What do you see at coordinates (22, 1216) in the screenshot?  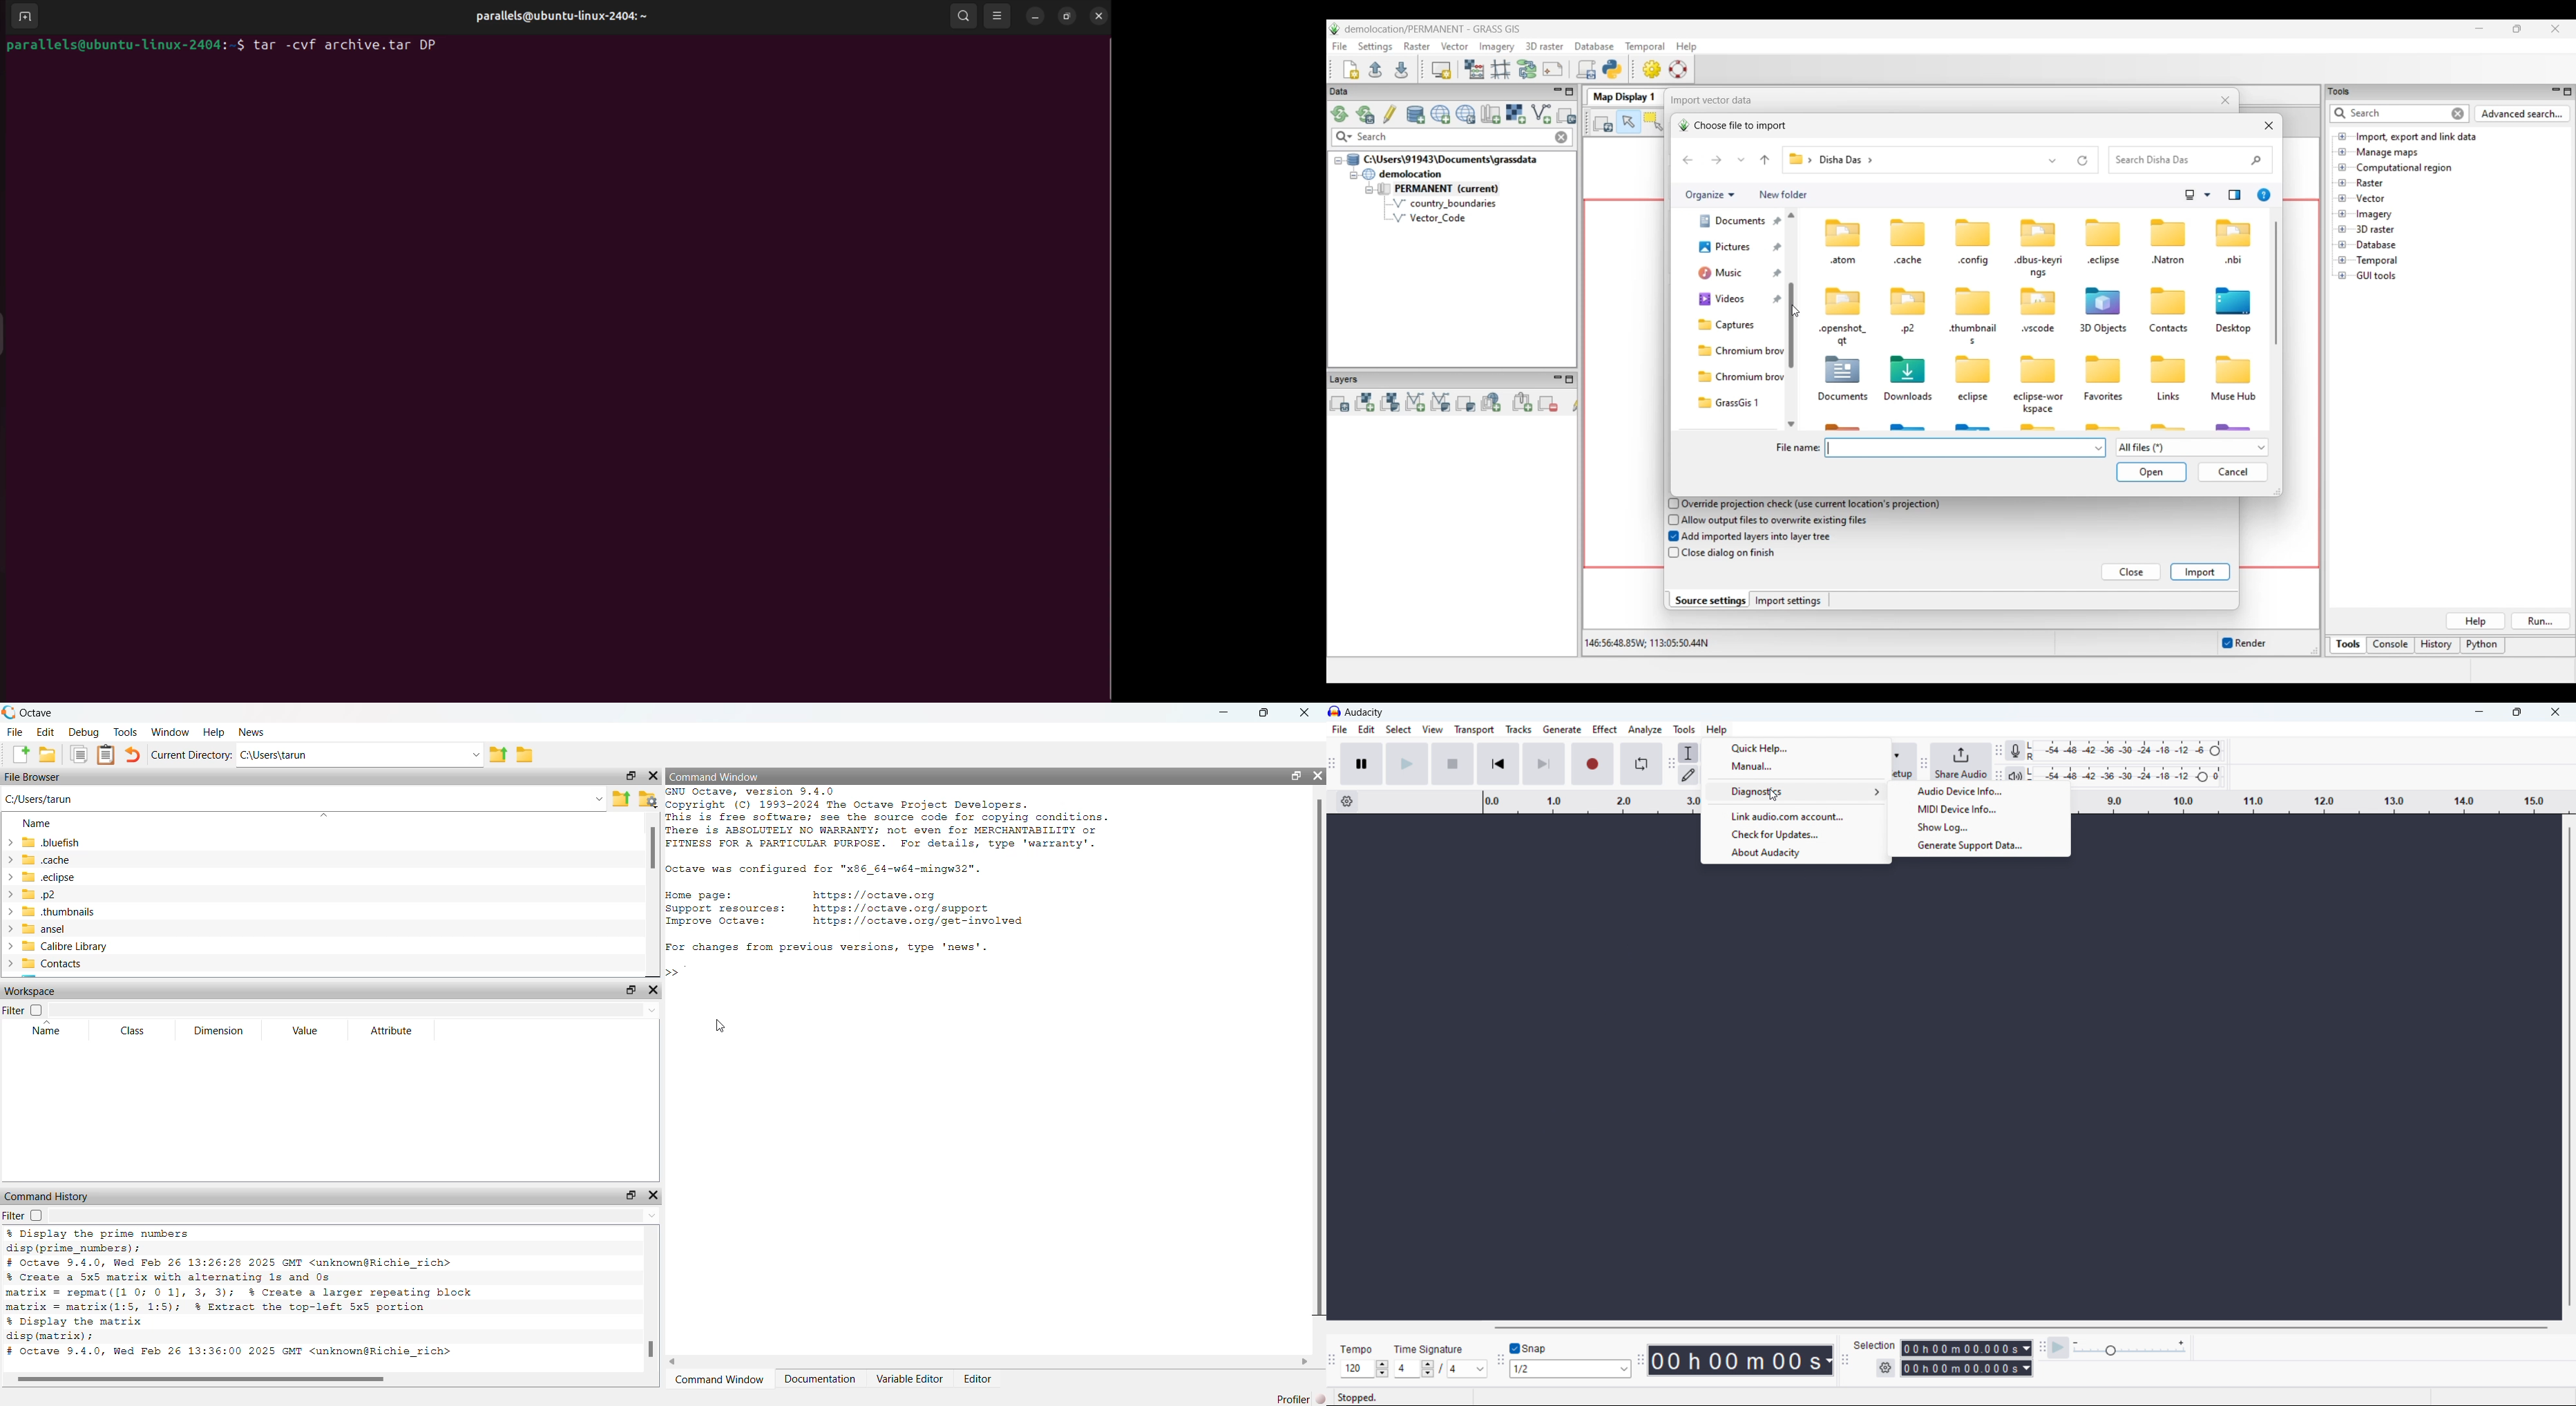 I see `filter` at bounding box center [22, 1216].